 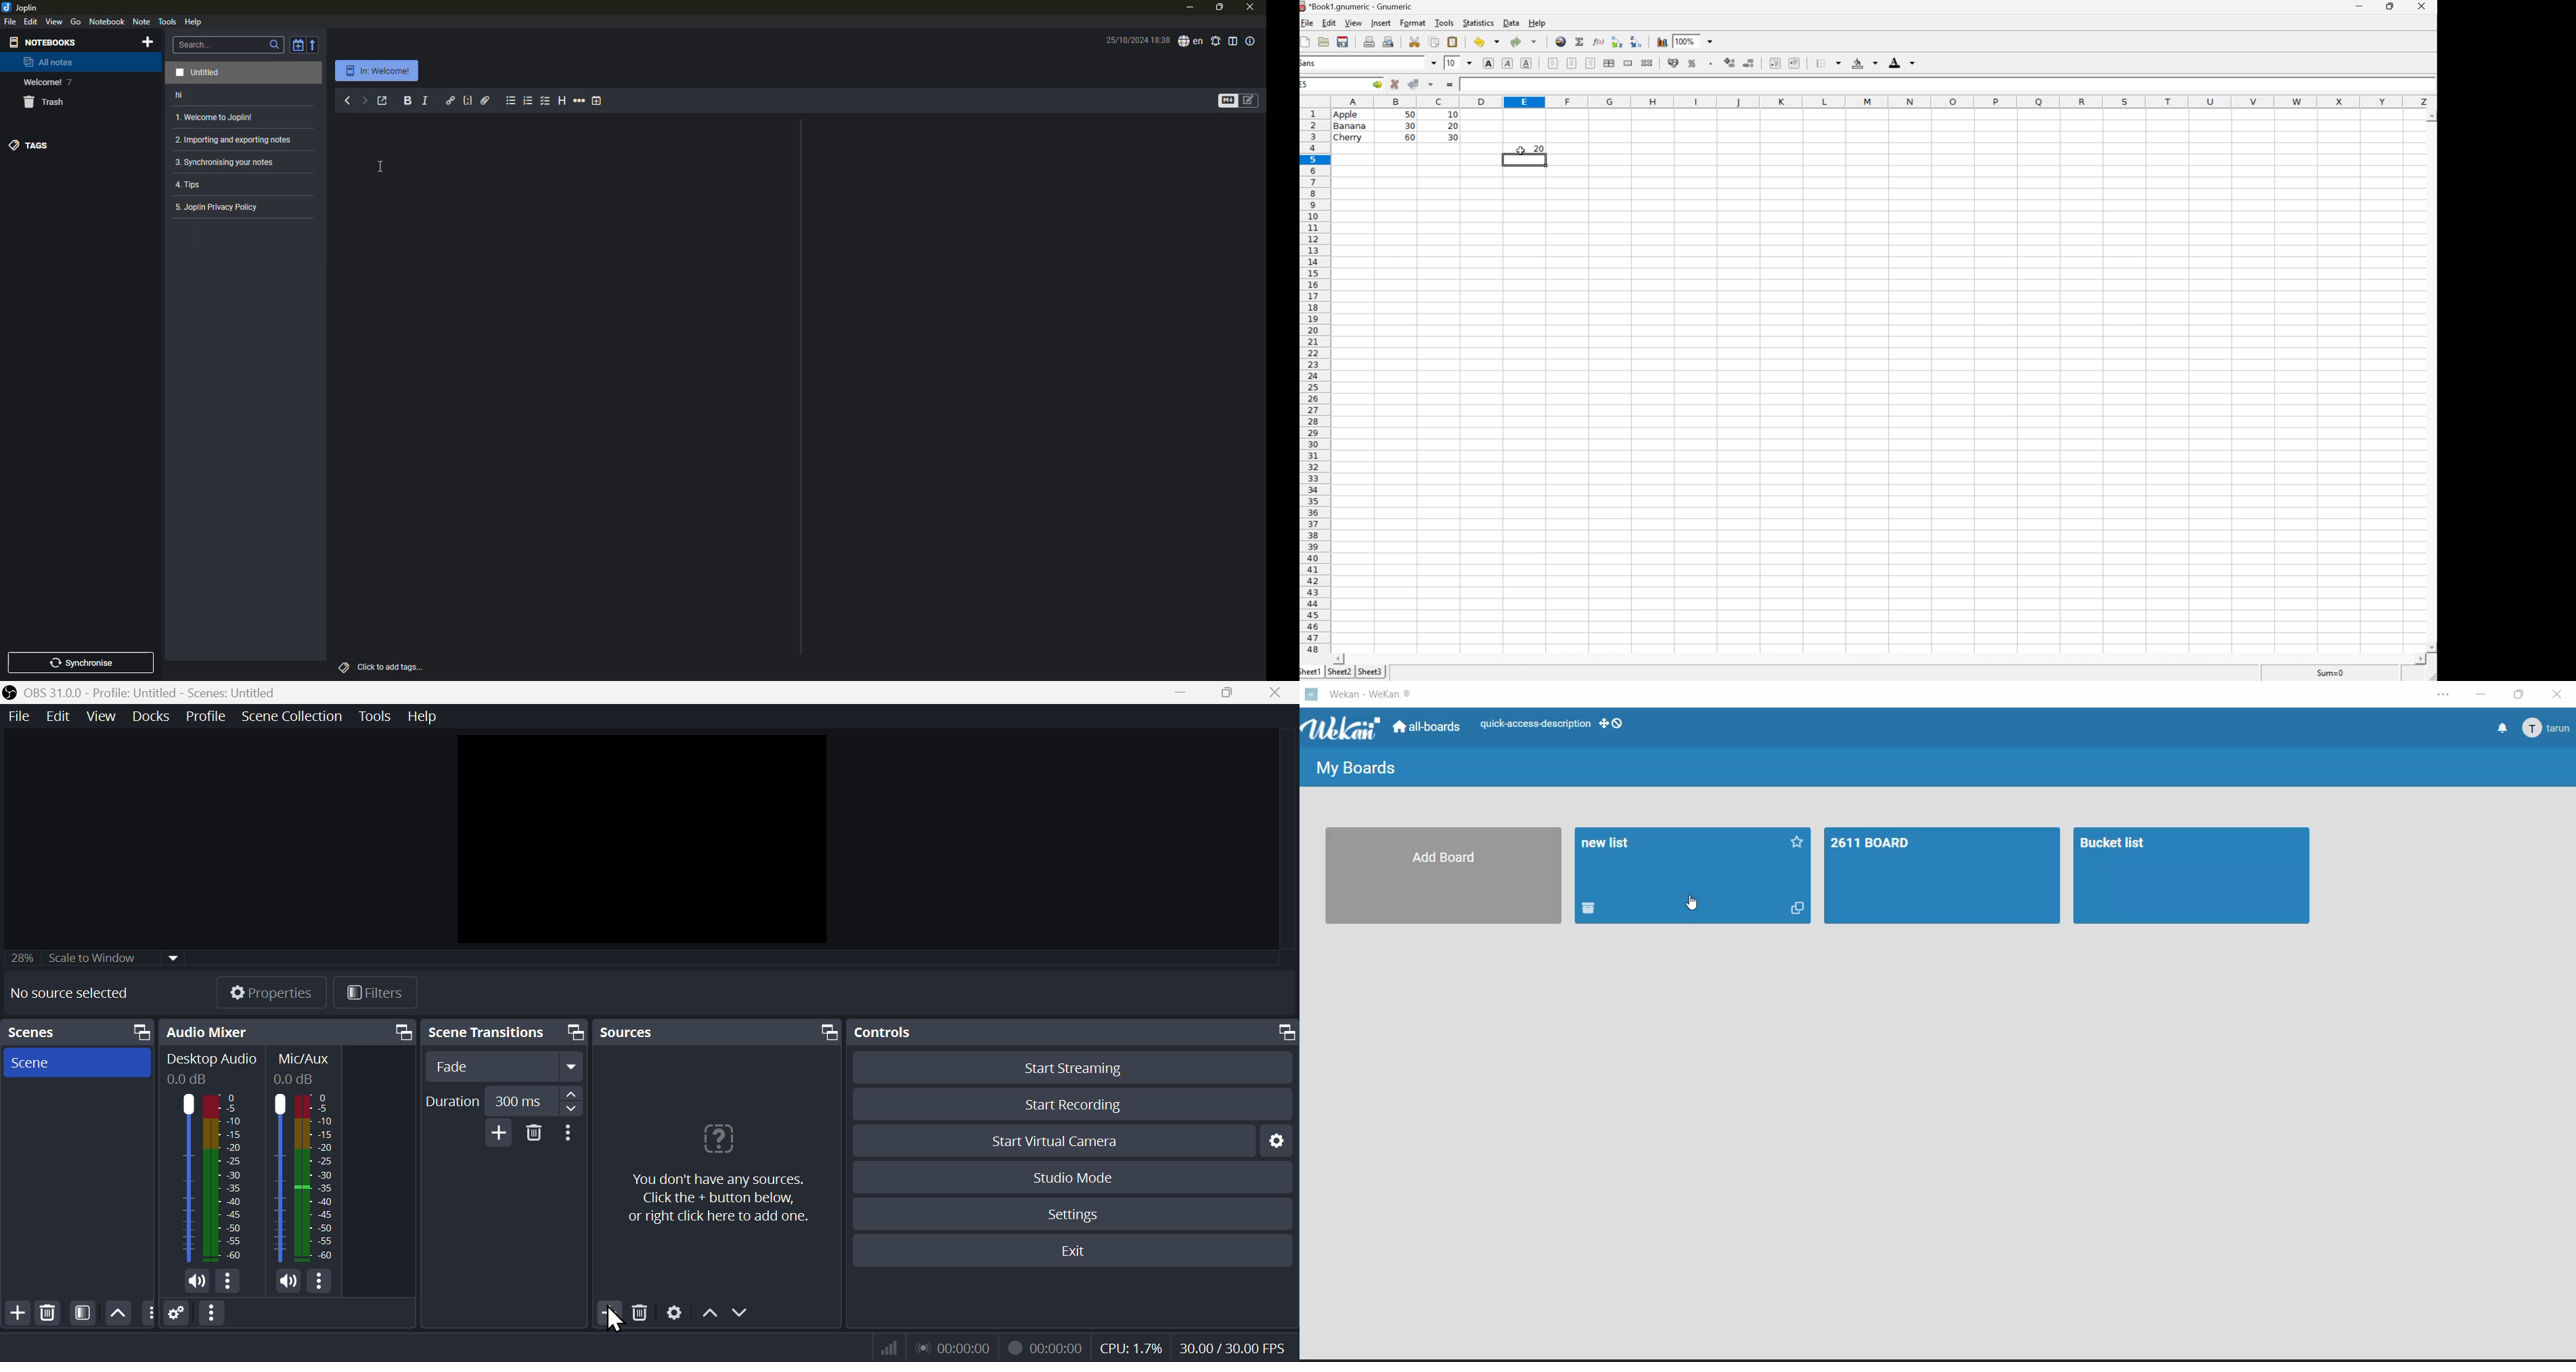 I want to click on print, so click(x=1370, y=42).